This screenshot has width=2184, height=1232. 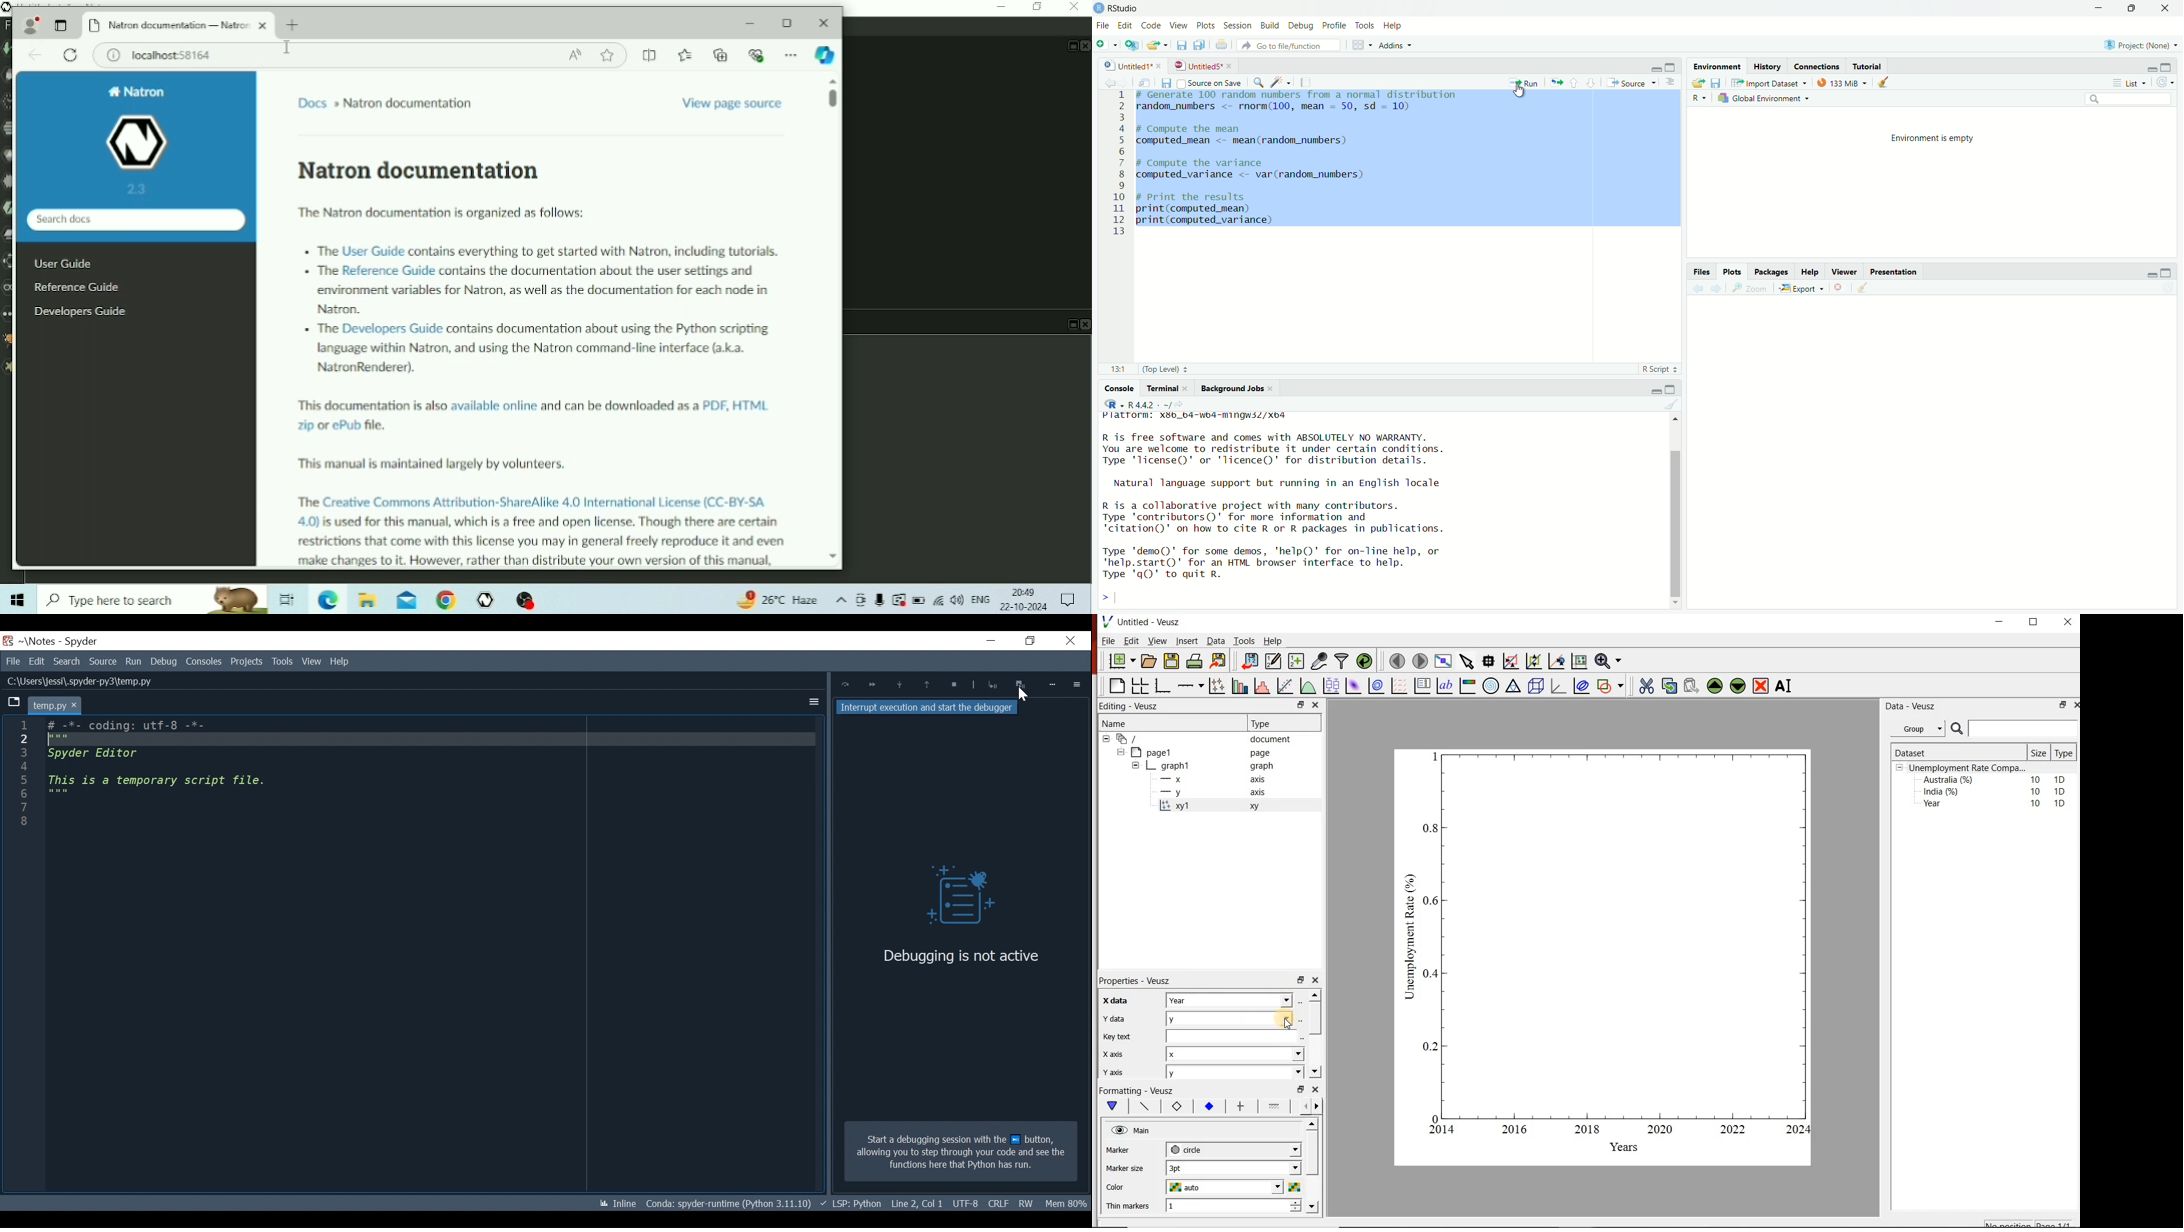 I want to click on scroll bar, so click(x=1314, y=1016).